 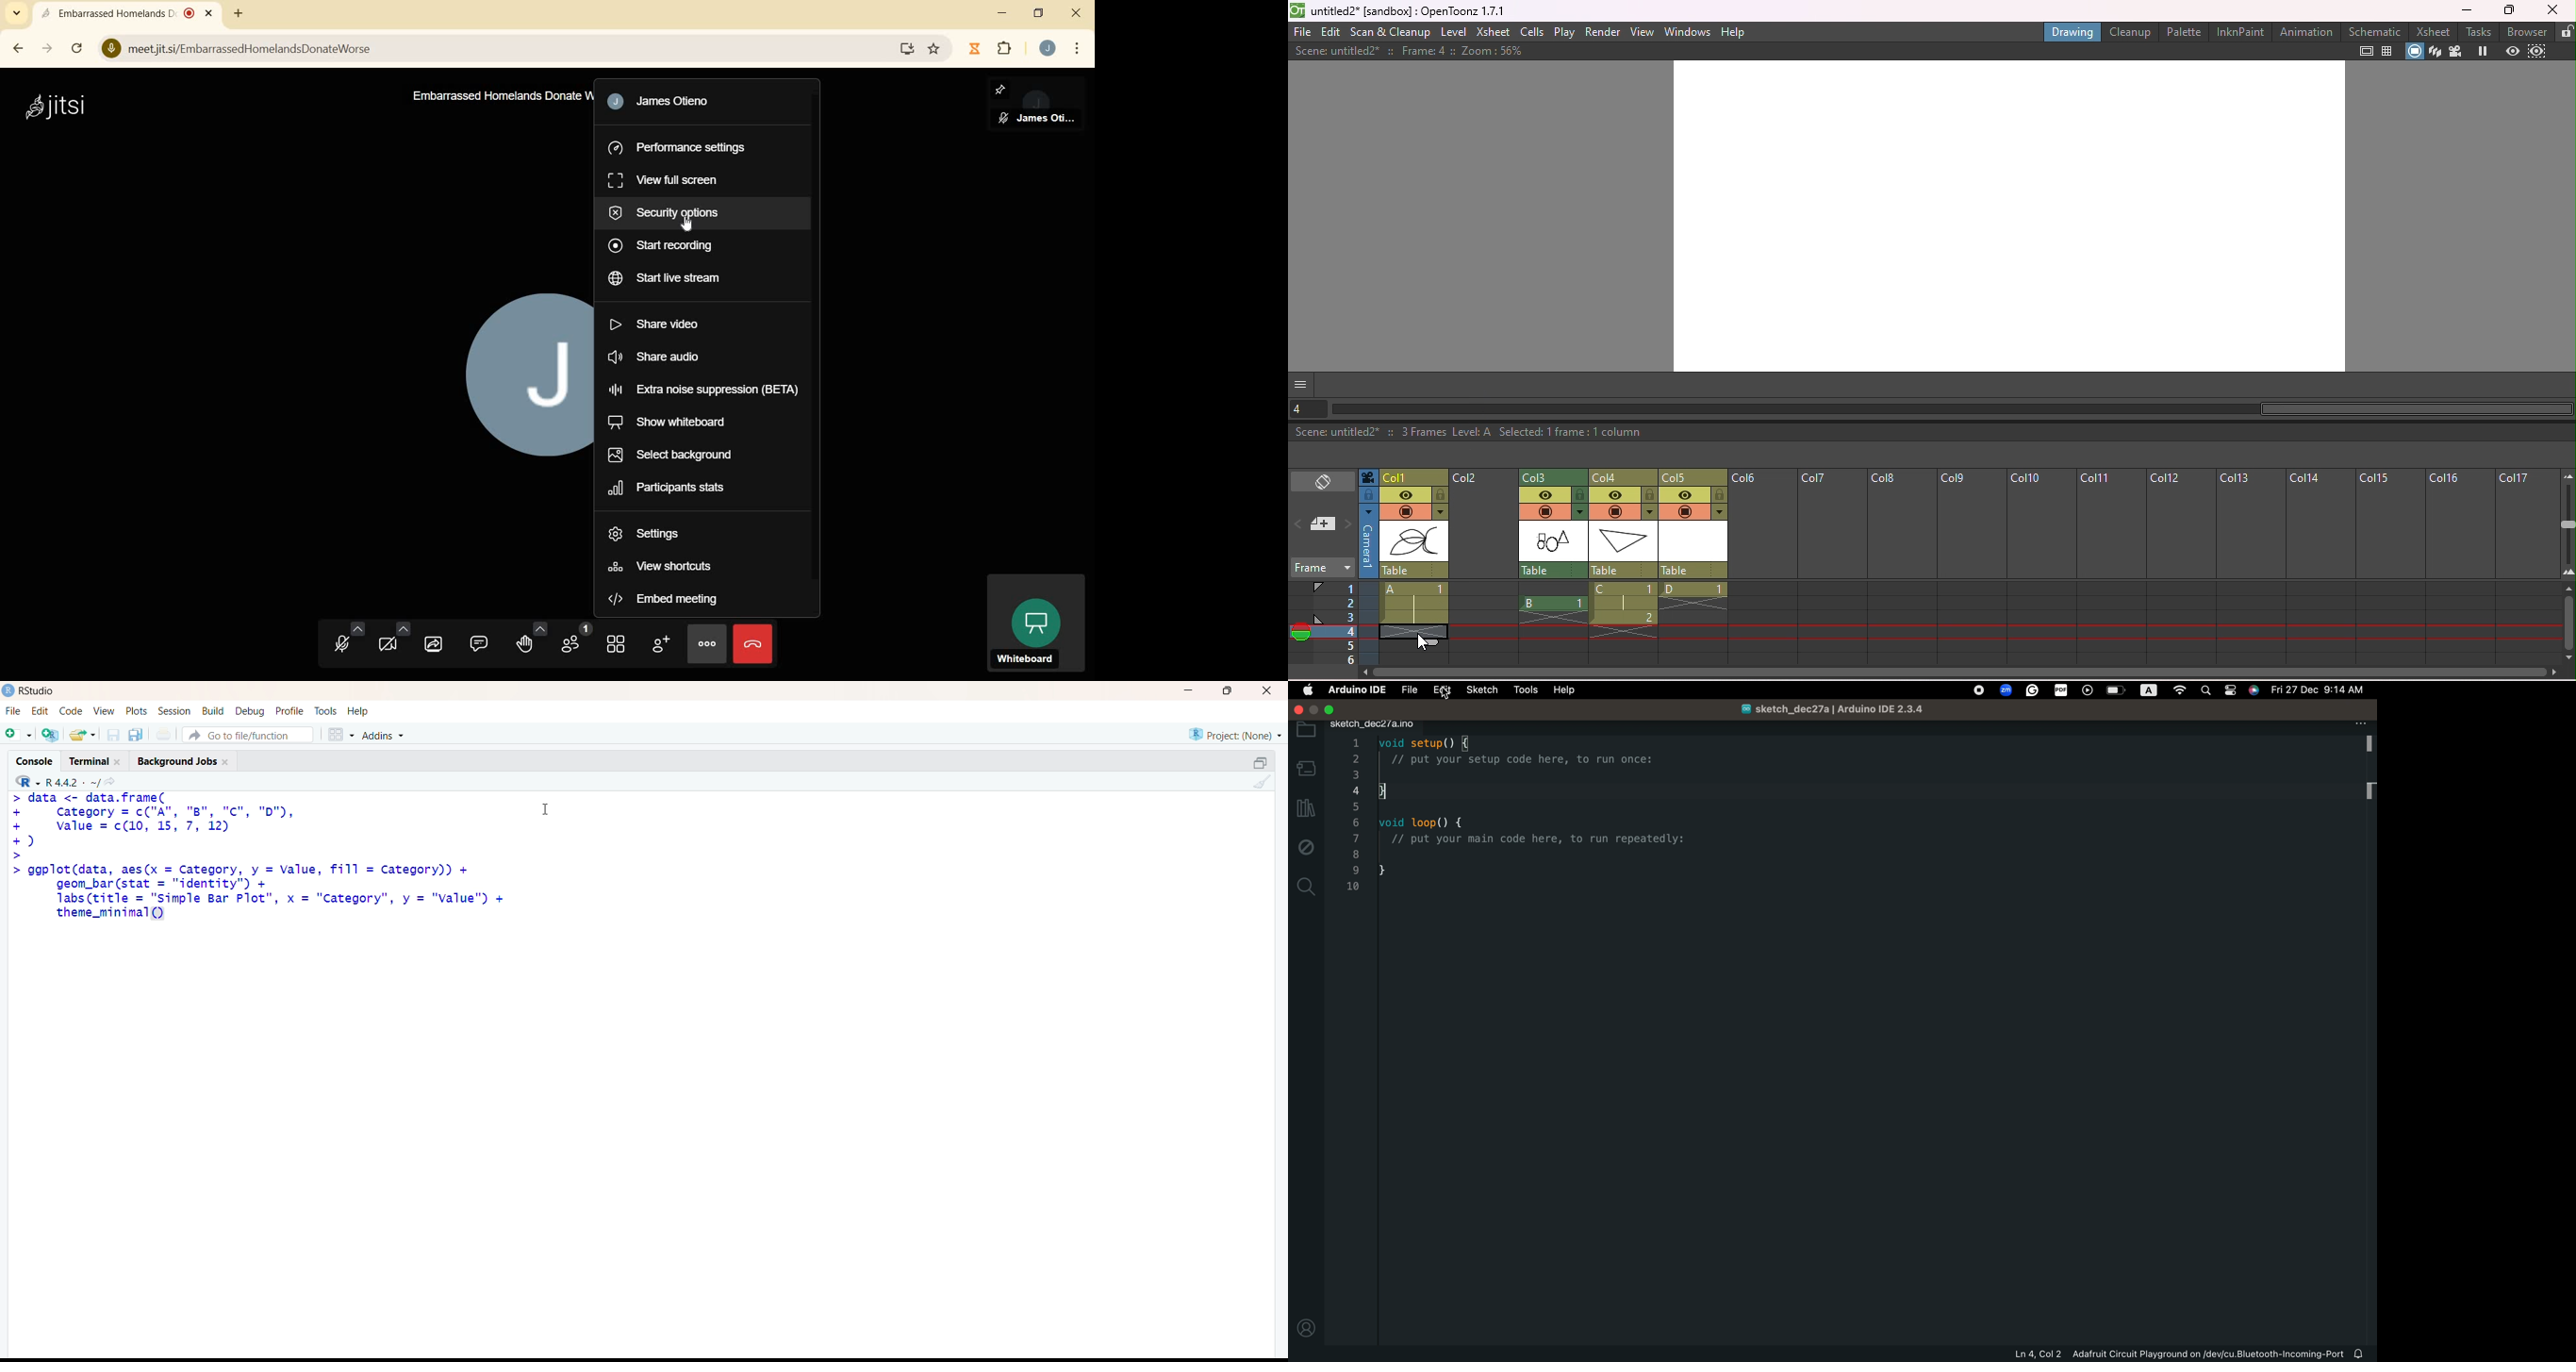 What do you see at coordinates (135, 735) in the screenshot?
I see `save all open documents` at bounding box center [135, 735].